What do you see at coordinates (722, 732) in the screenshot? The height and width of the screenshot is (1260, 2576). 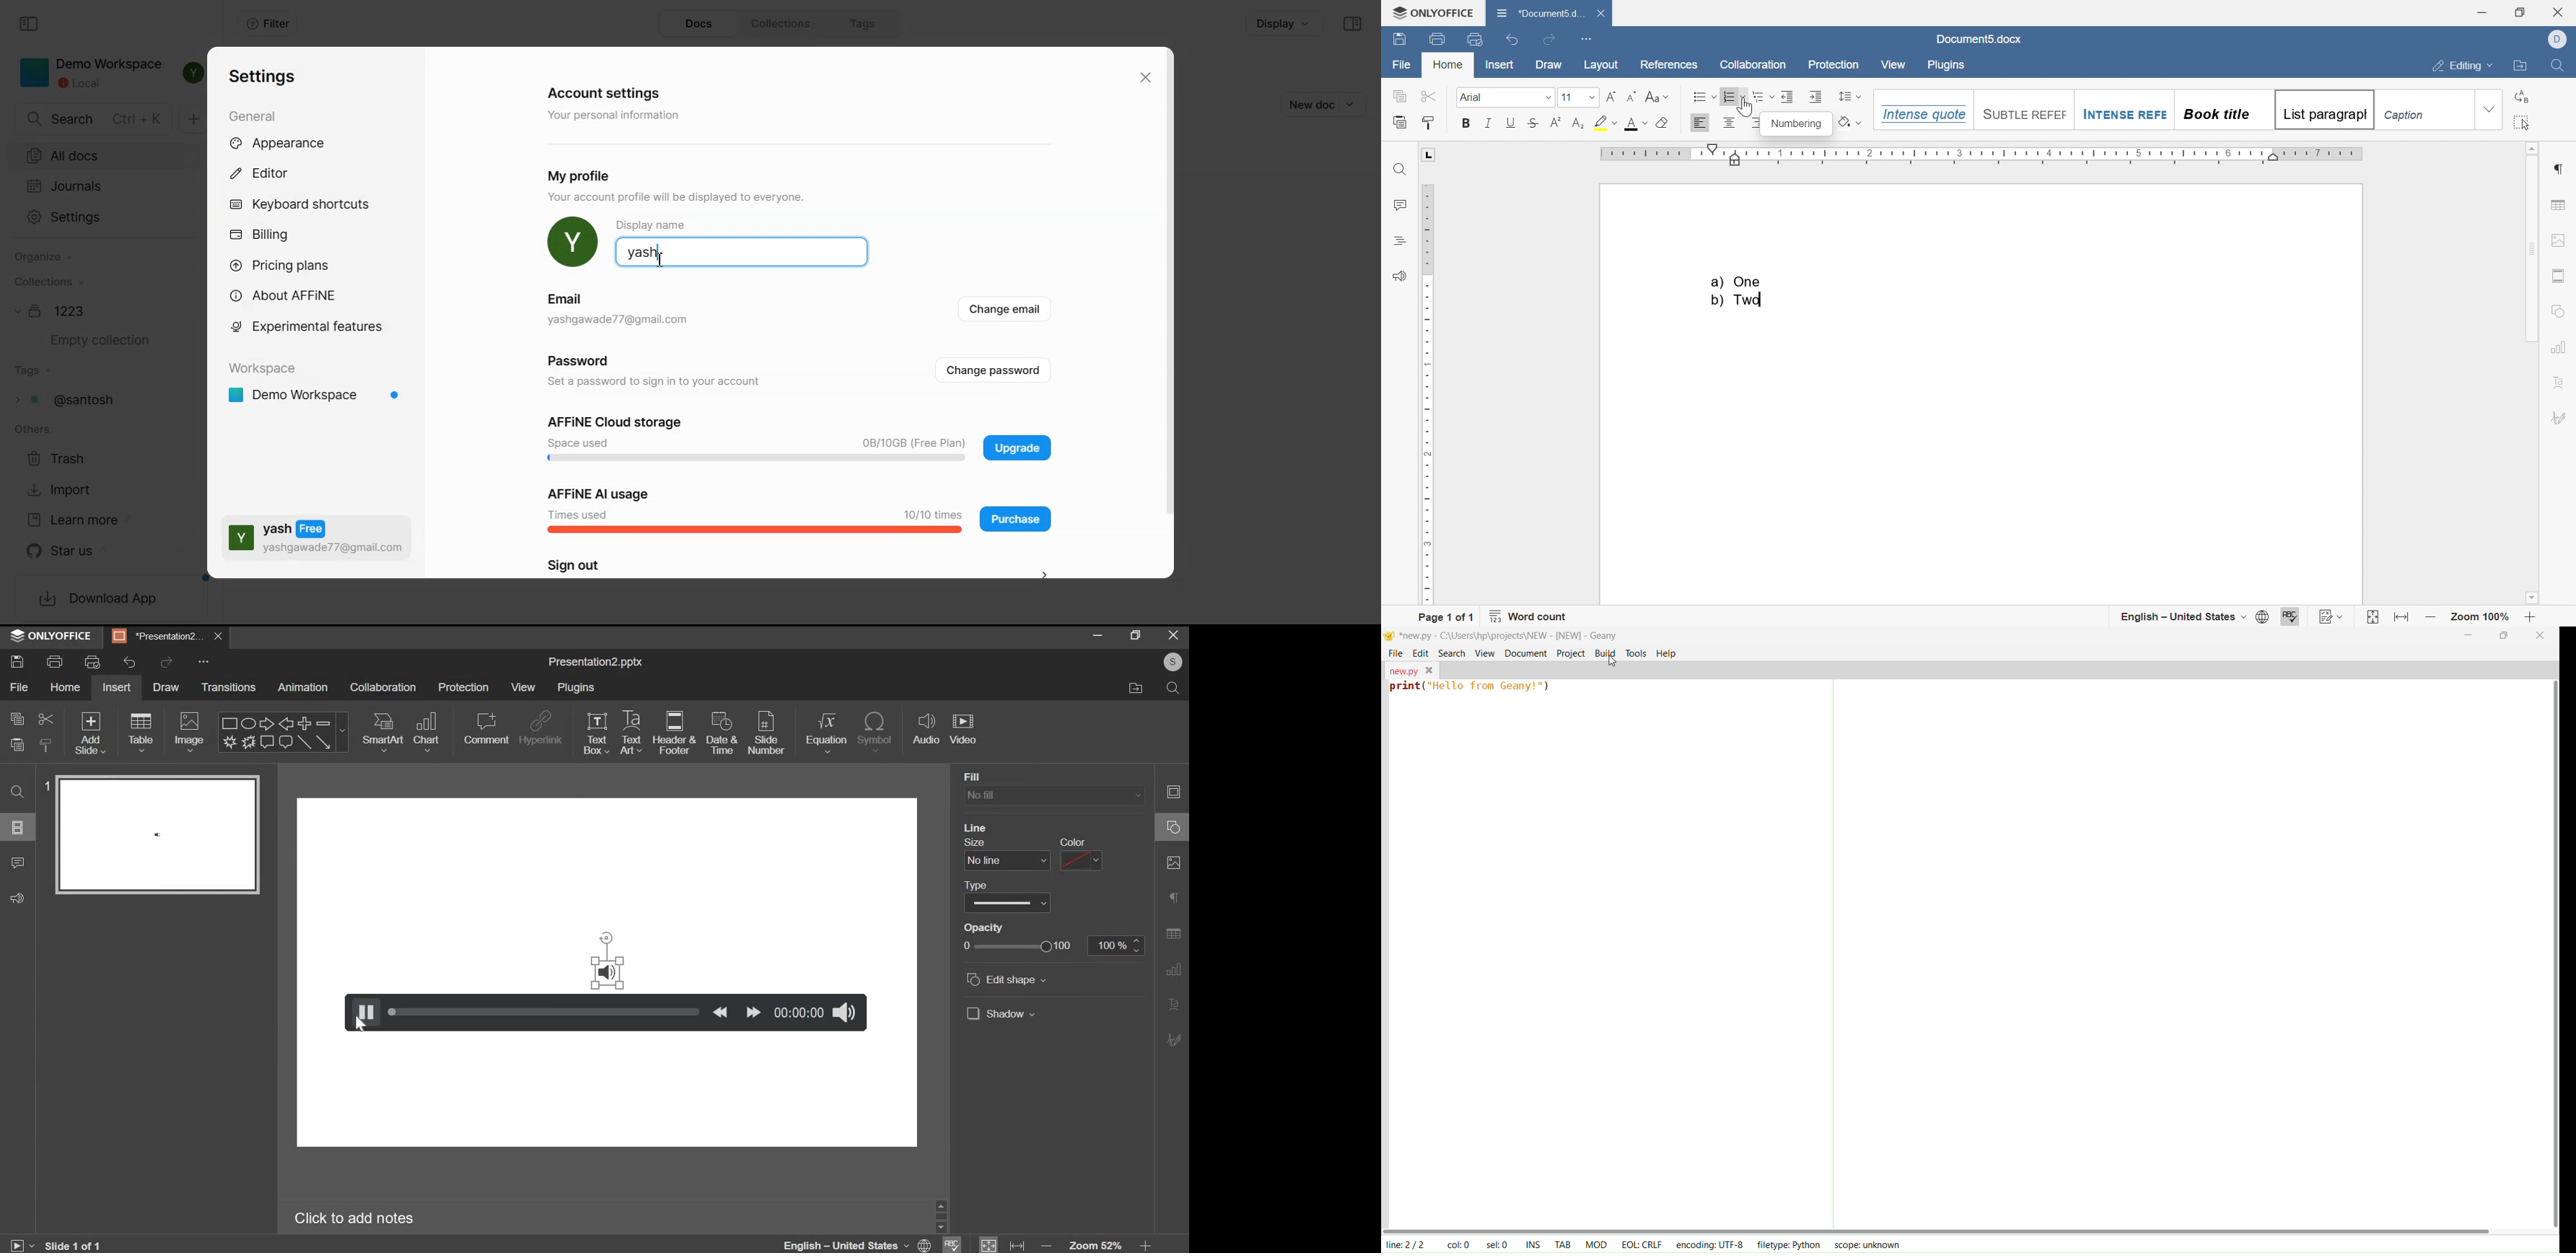 I see `date & time` at bounding box center [722, 732].